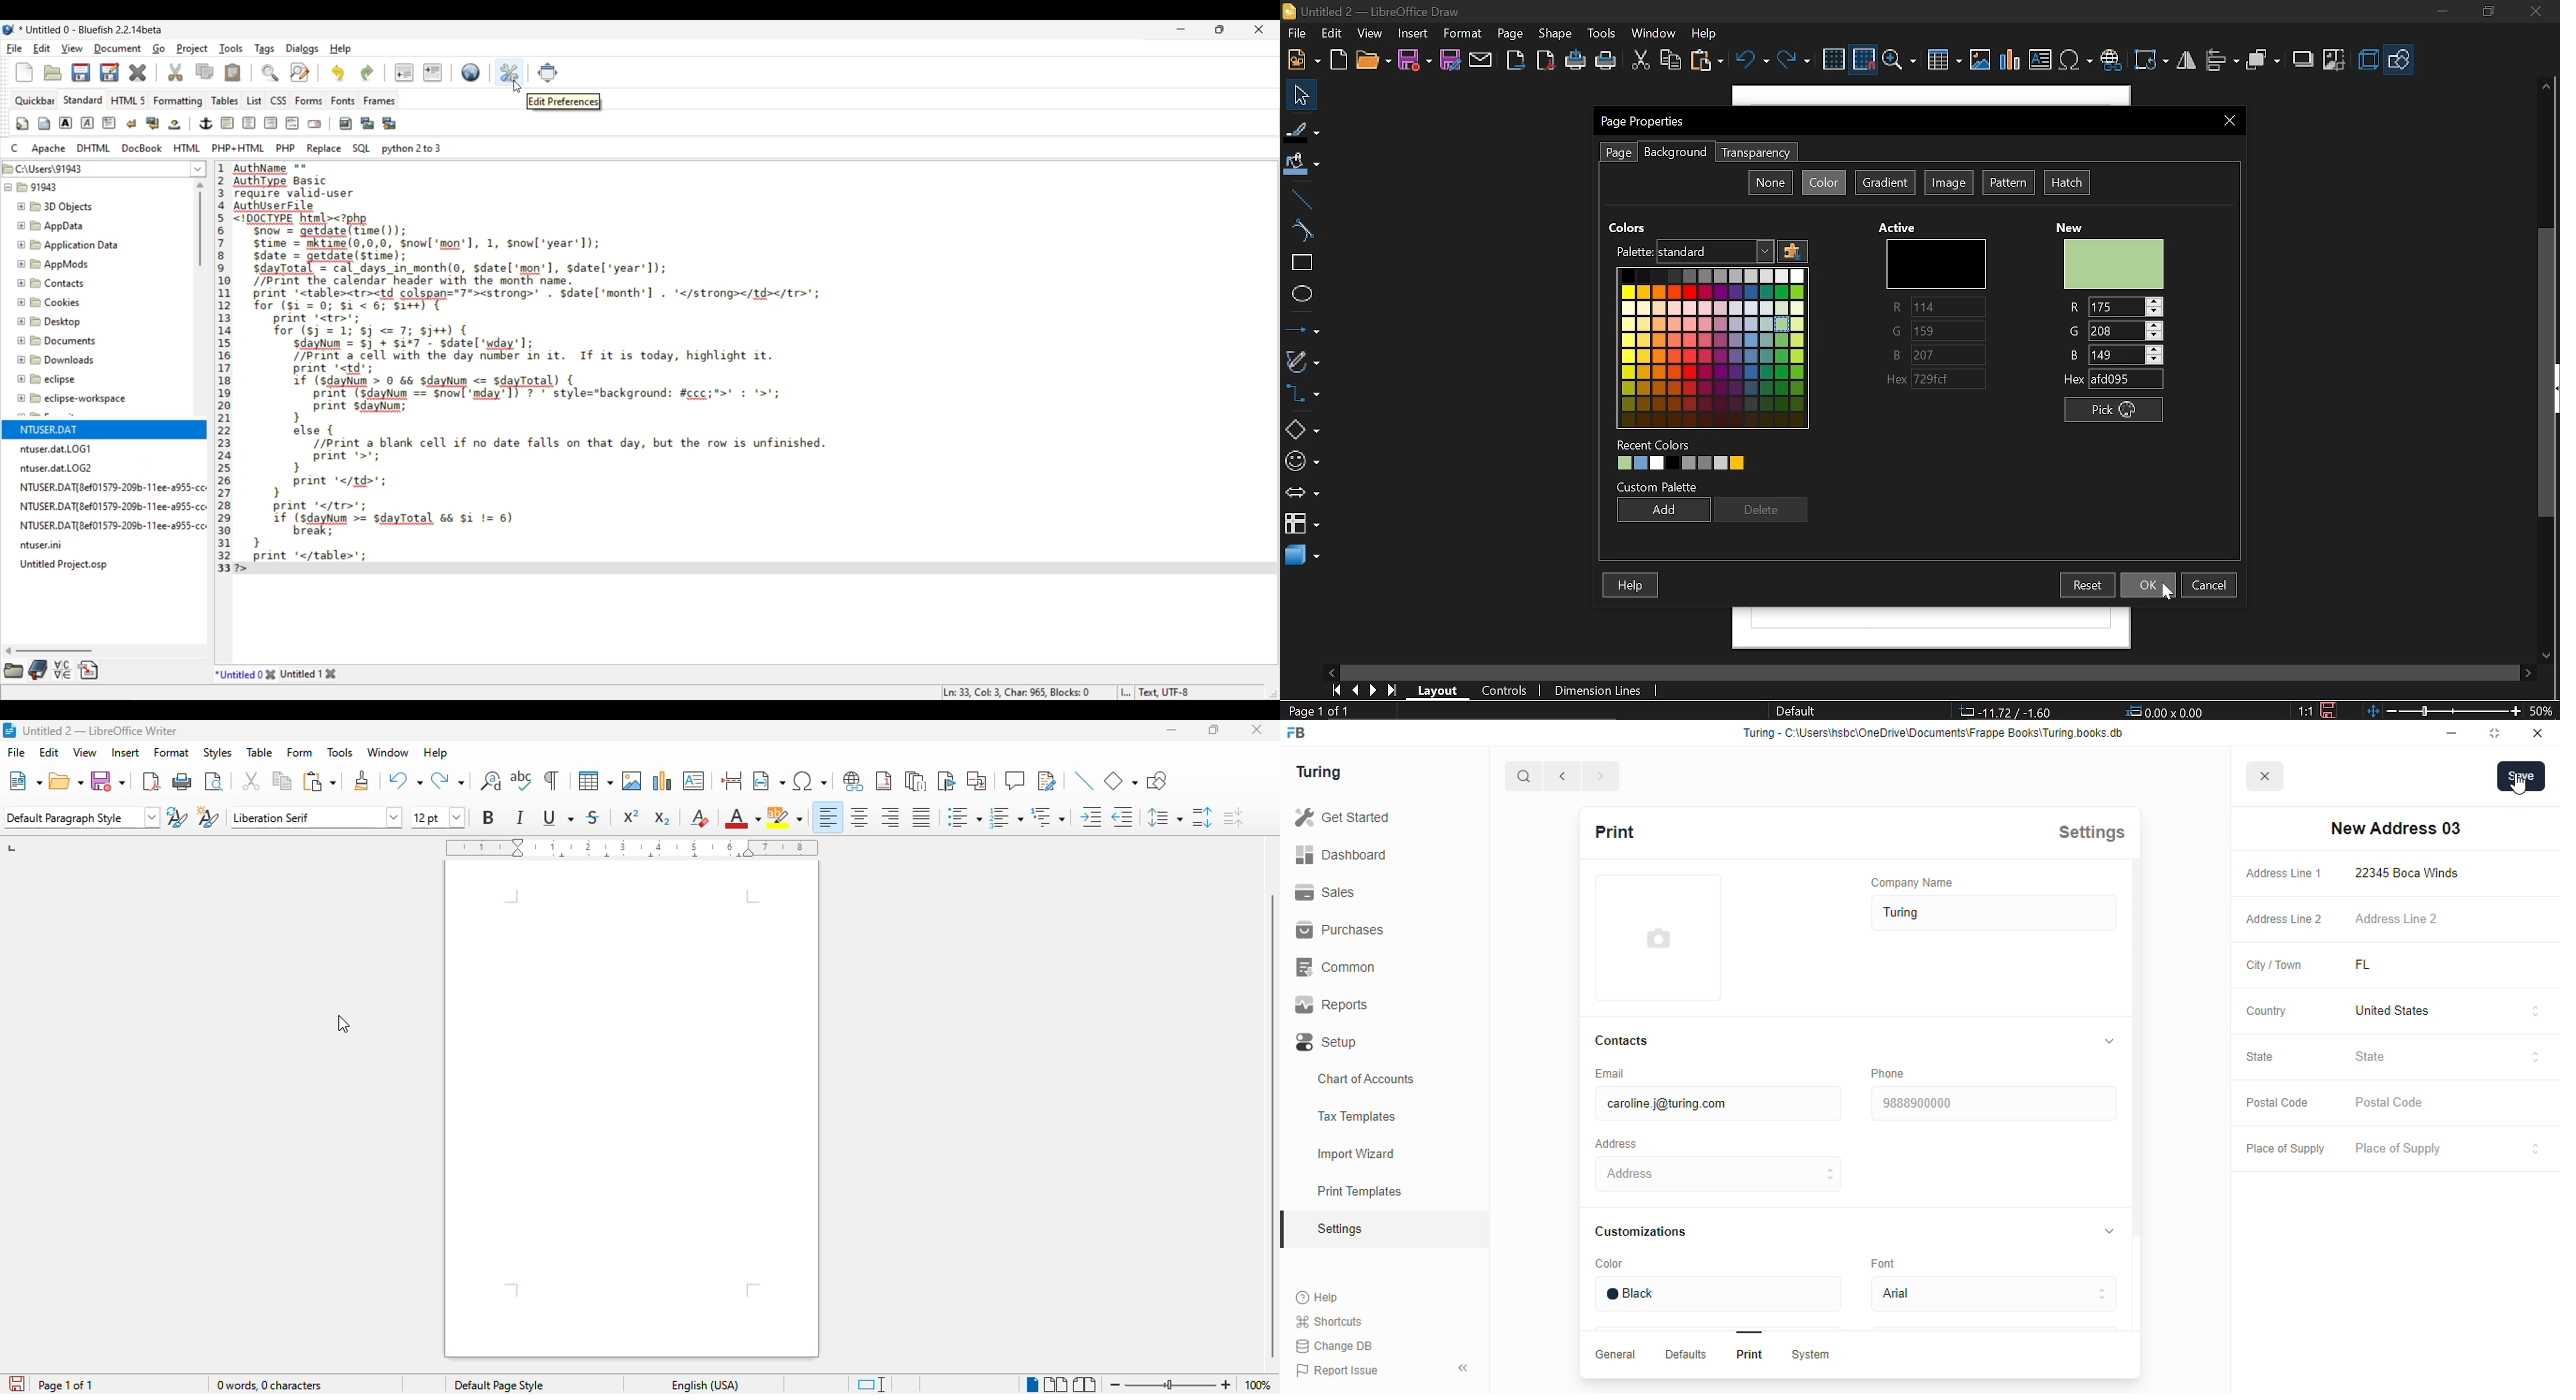  I want to click on insert hyperlink, so click(854, 782).